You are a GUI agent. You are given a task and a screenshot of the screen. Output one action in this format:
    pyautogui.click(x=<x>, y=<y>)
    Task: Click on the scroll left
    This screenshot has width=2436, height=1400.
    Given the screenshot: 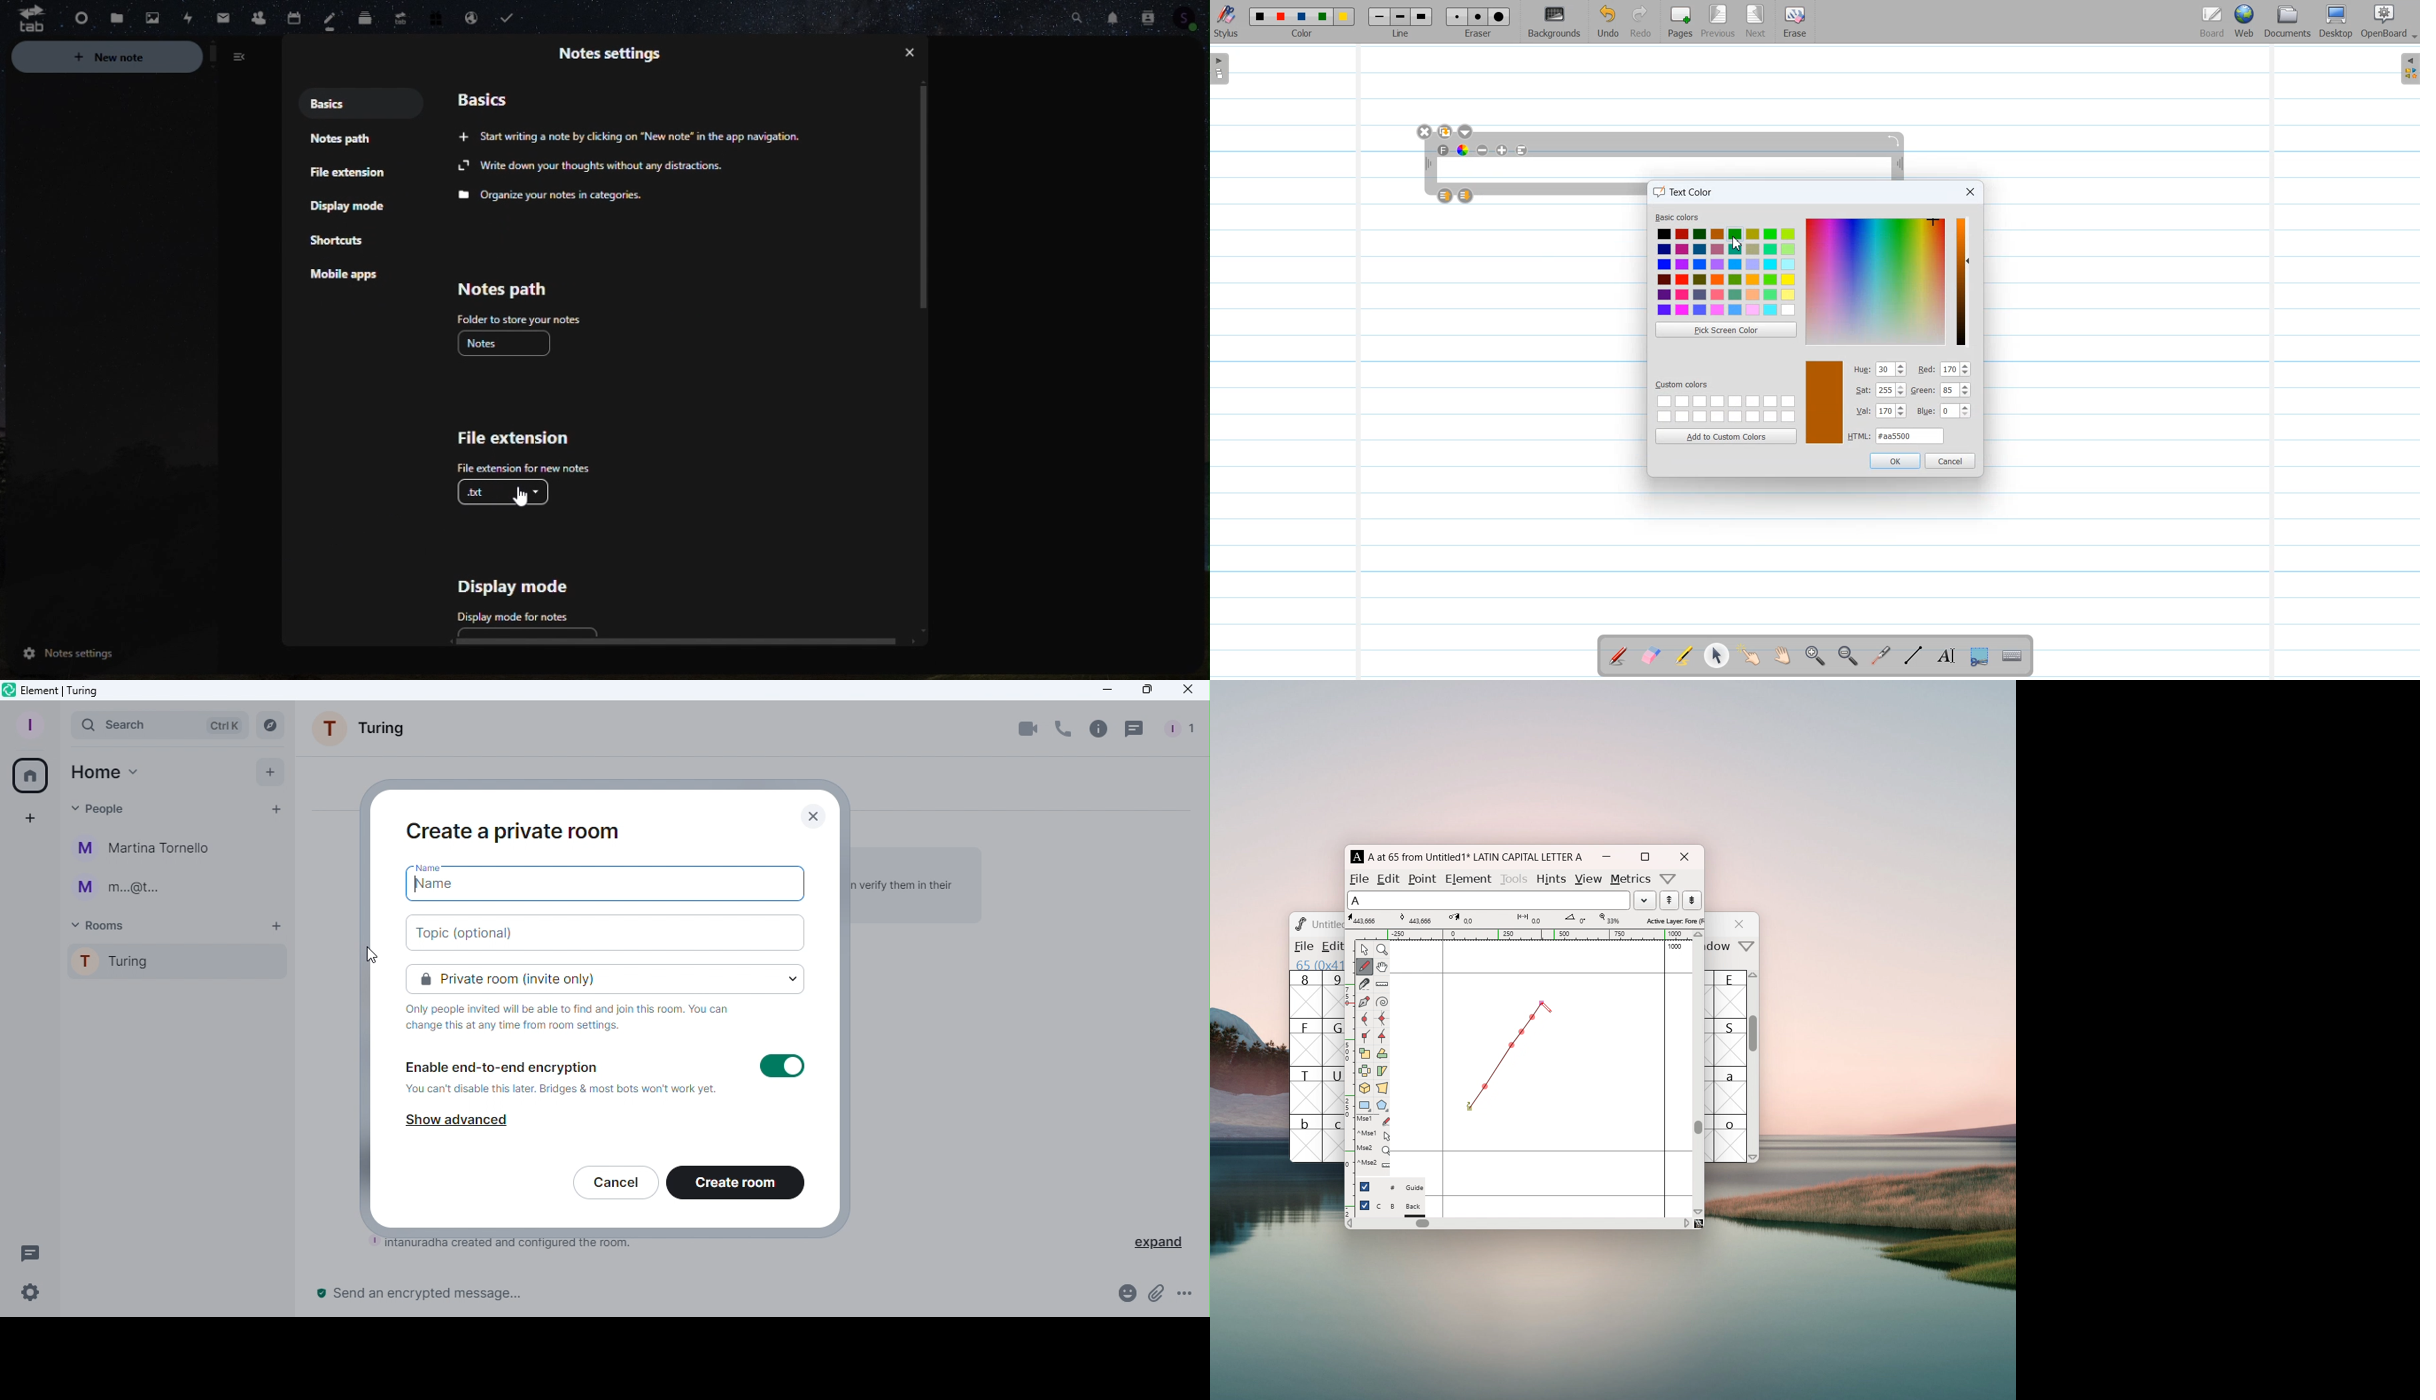 What is the action you would take?
    pyautogui.click(x=1349, y=1225)
    